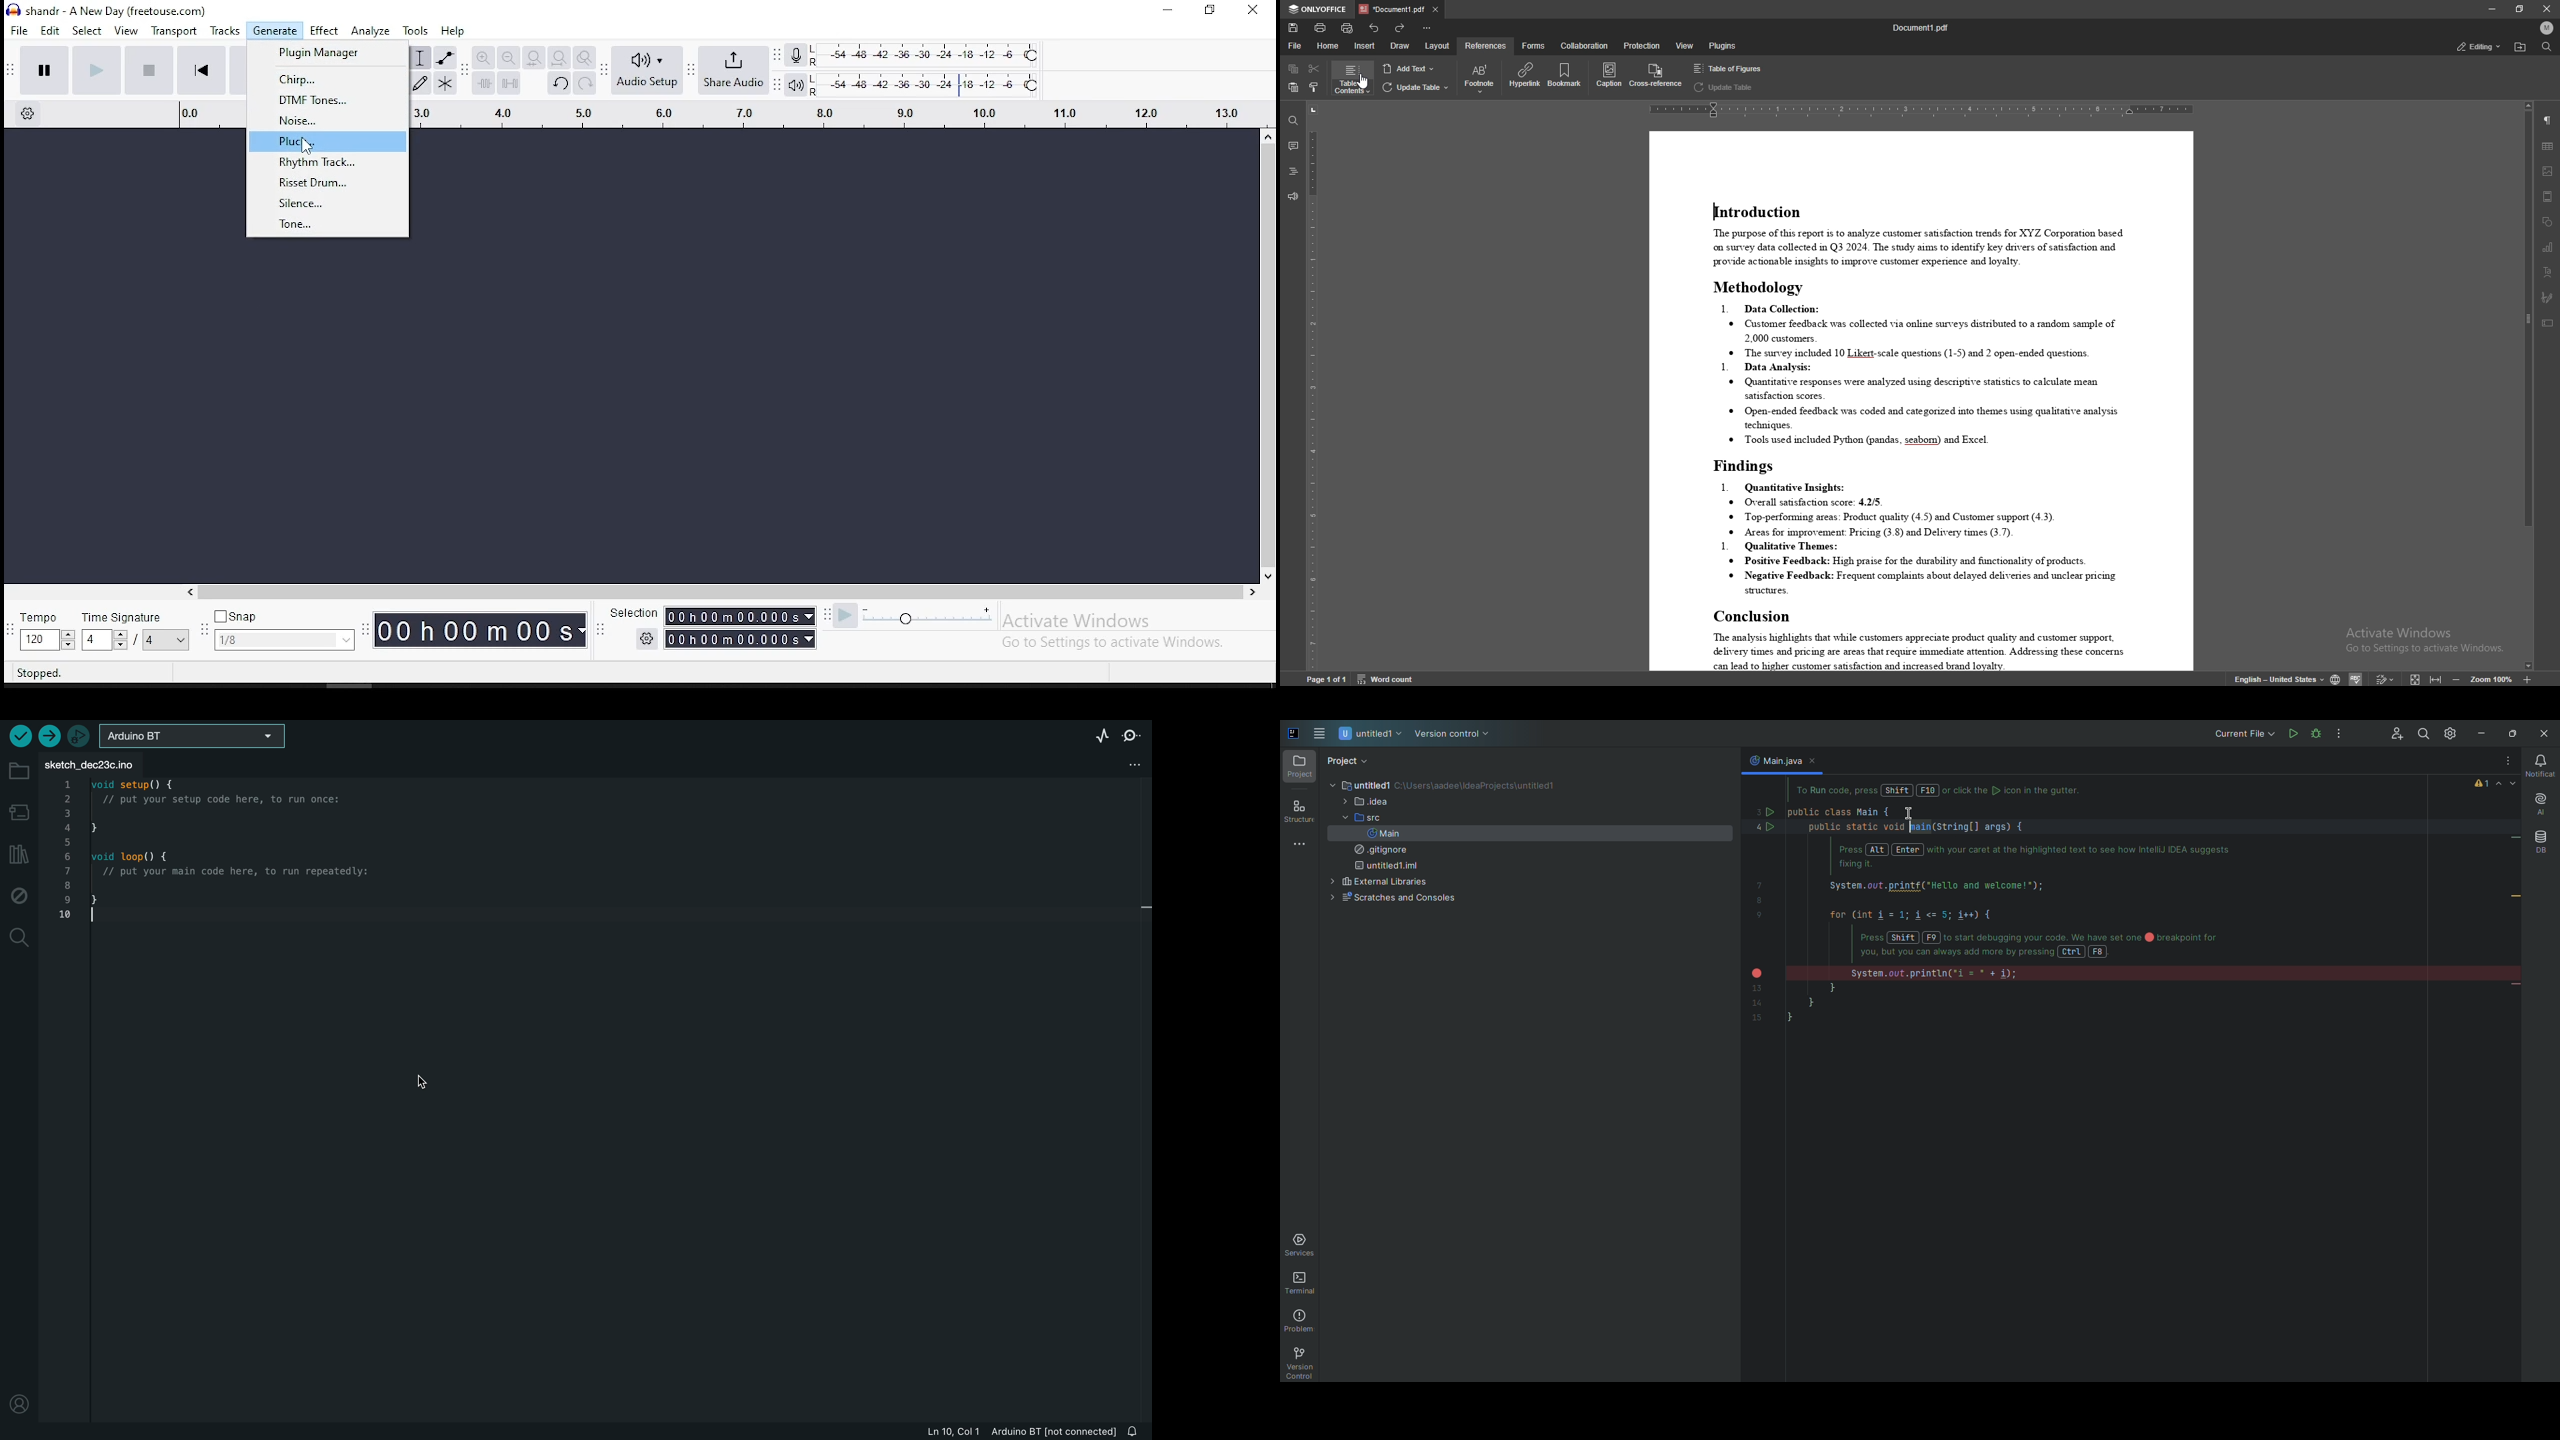 This screenshot has height=1456, width=2576. I want to click on folder selecter, so click(194, 736).